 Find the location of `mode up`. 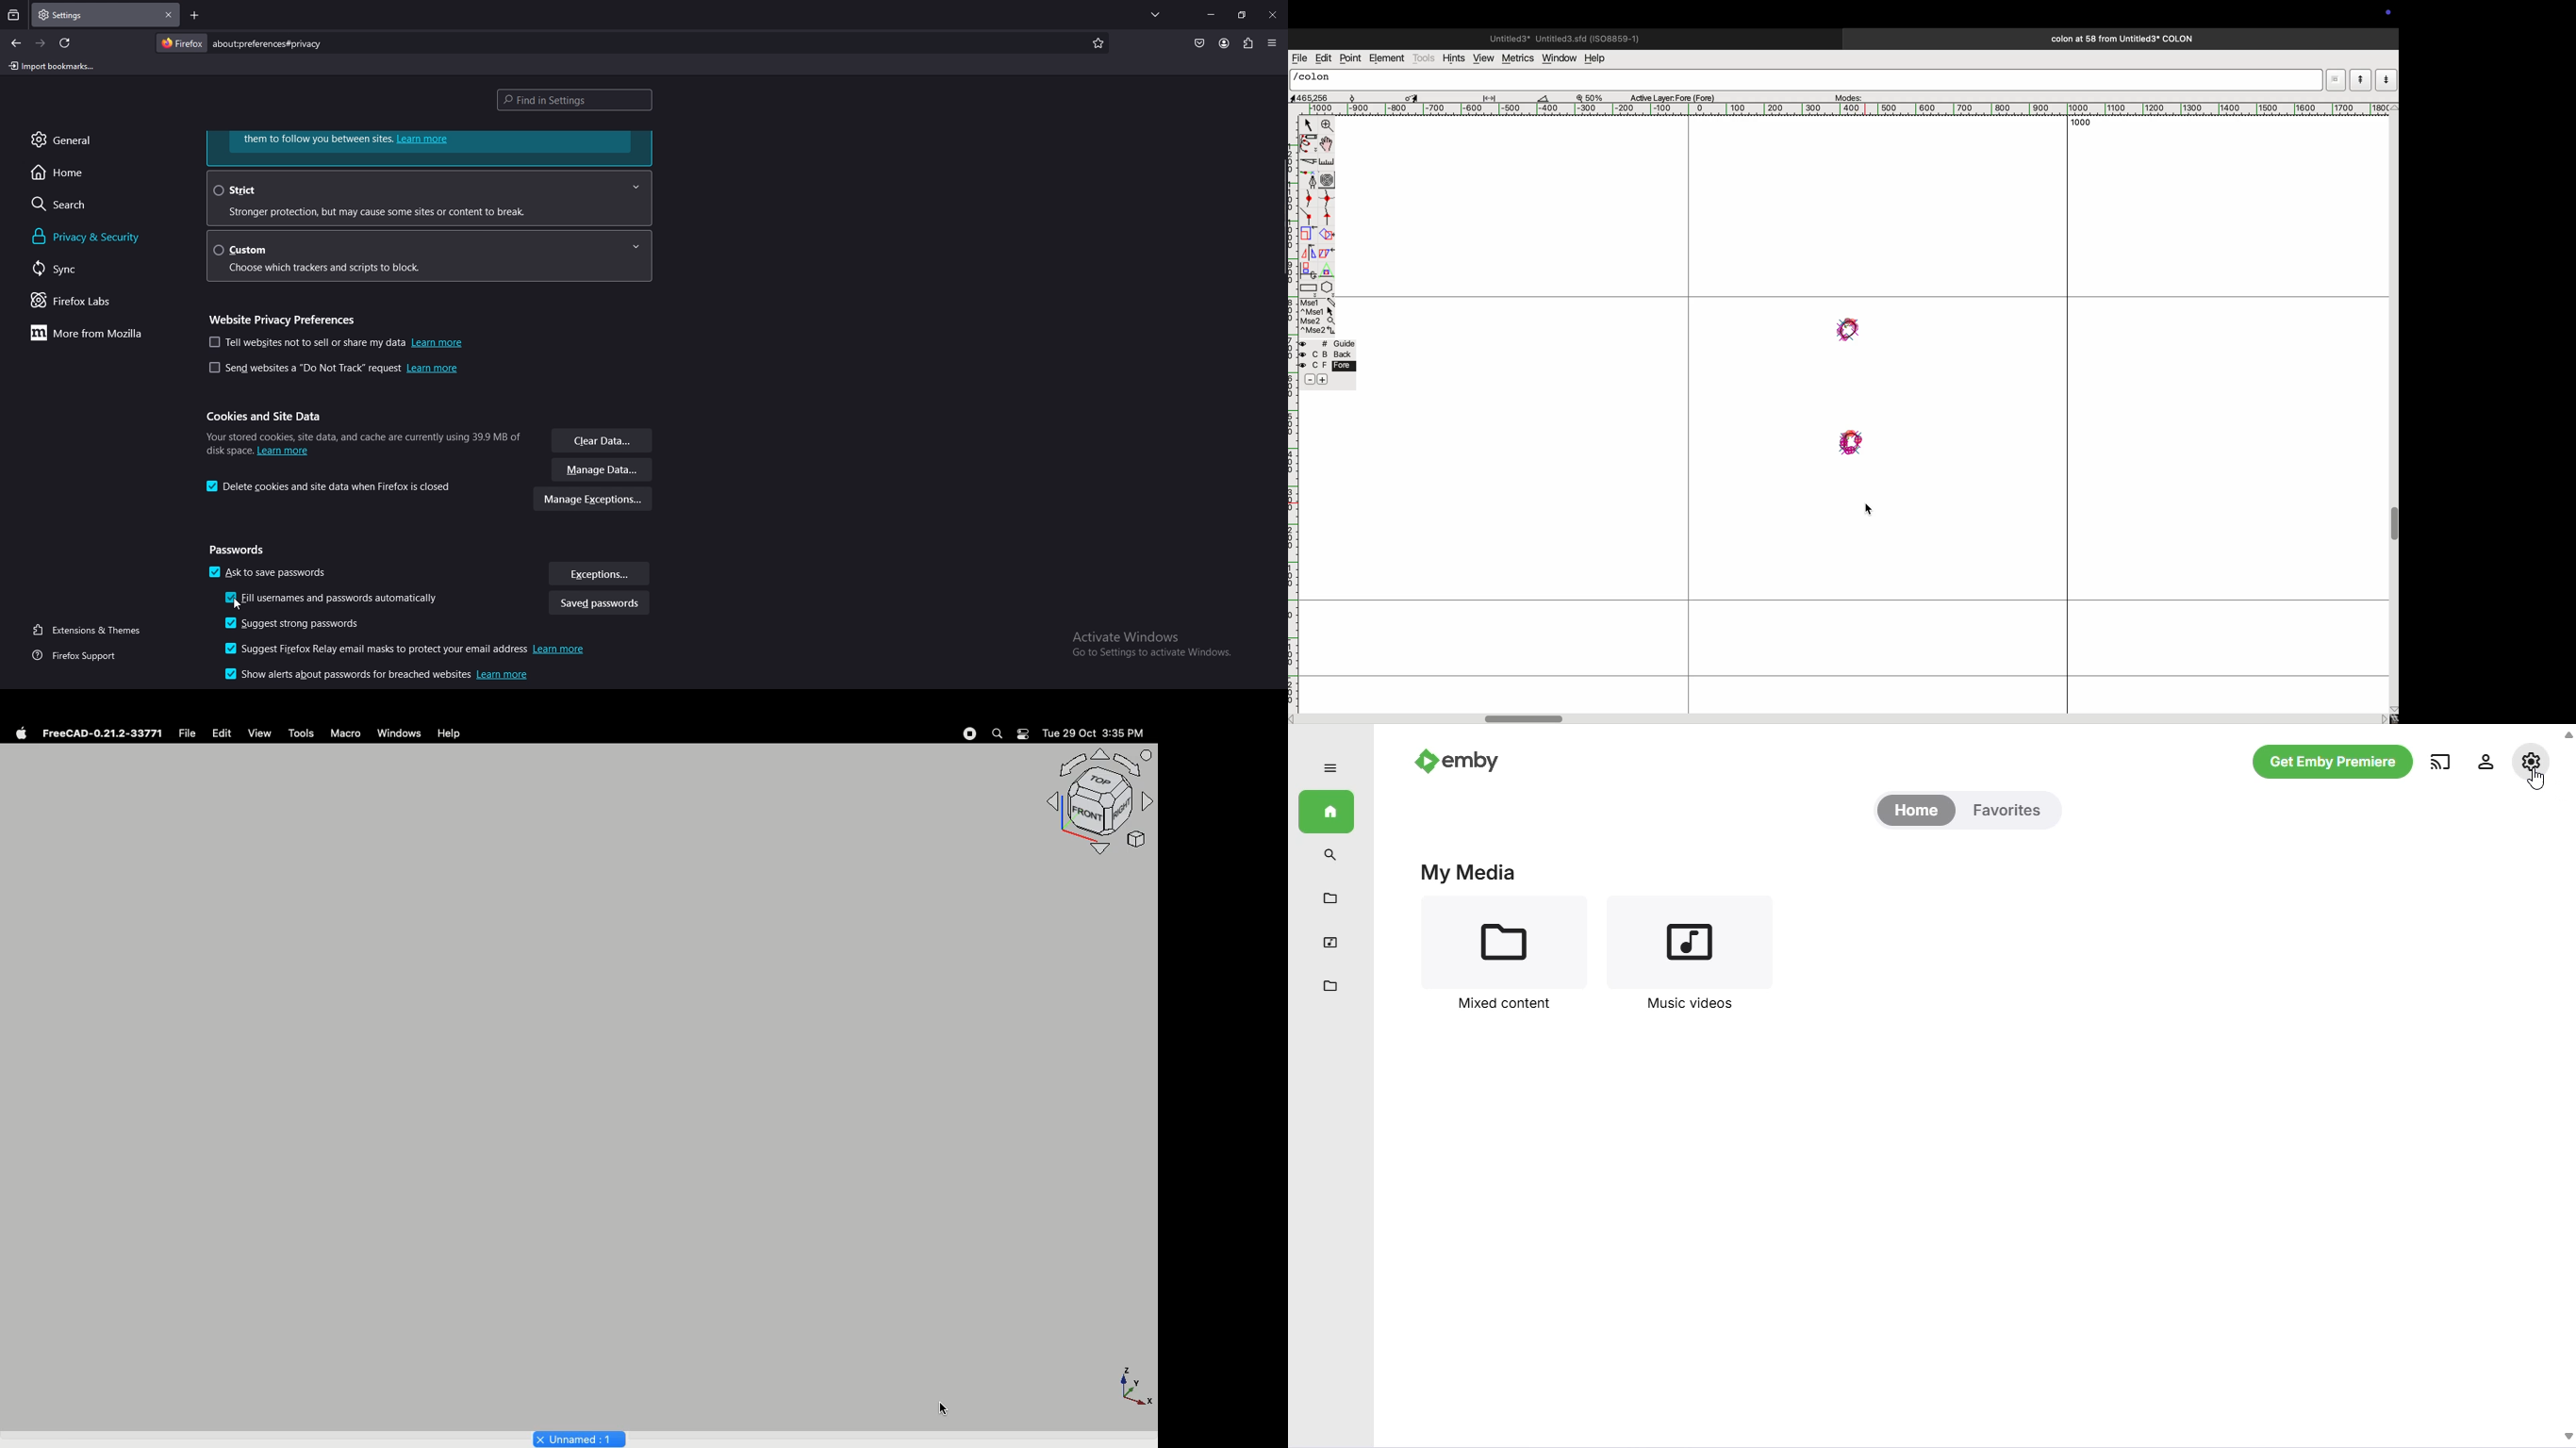

mode up is located at coordinates (2360, 80).